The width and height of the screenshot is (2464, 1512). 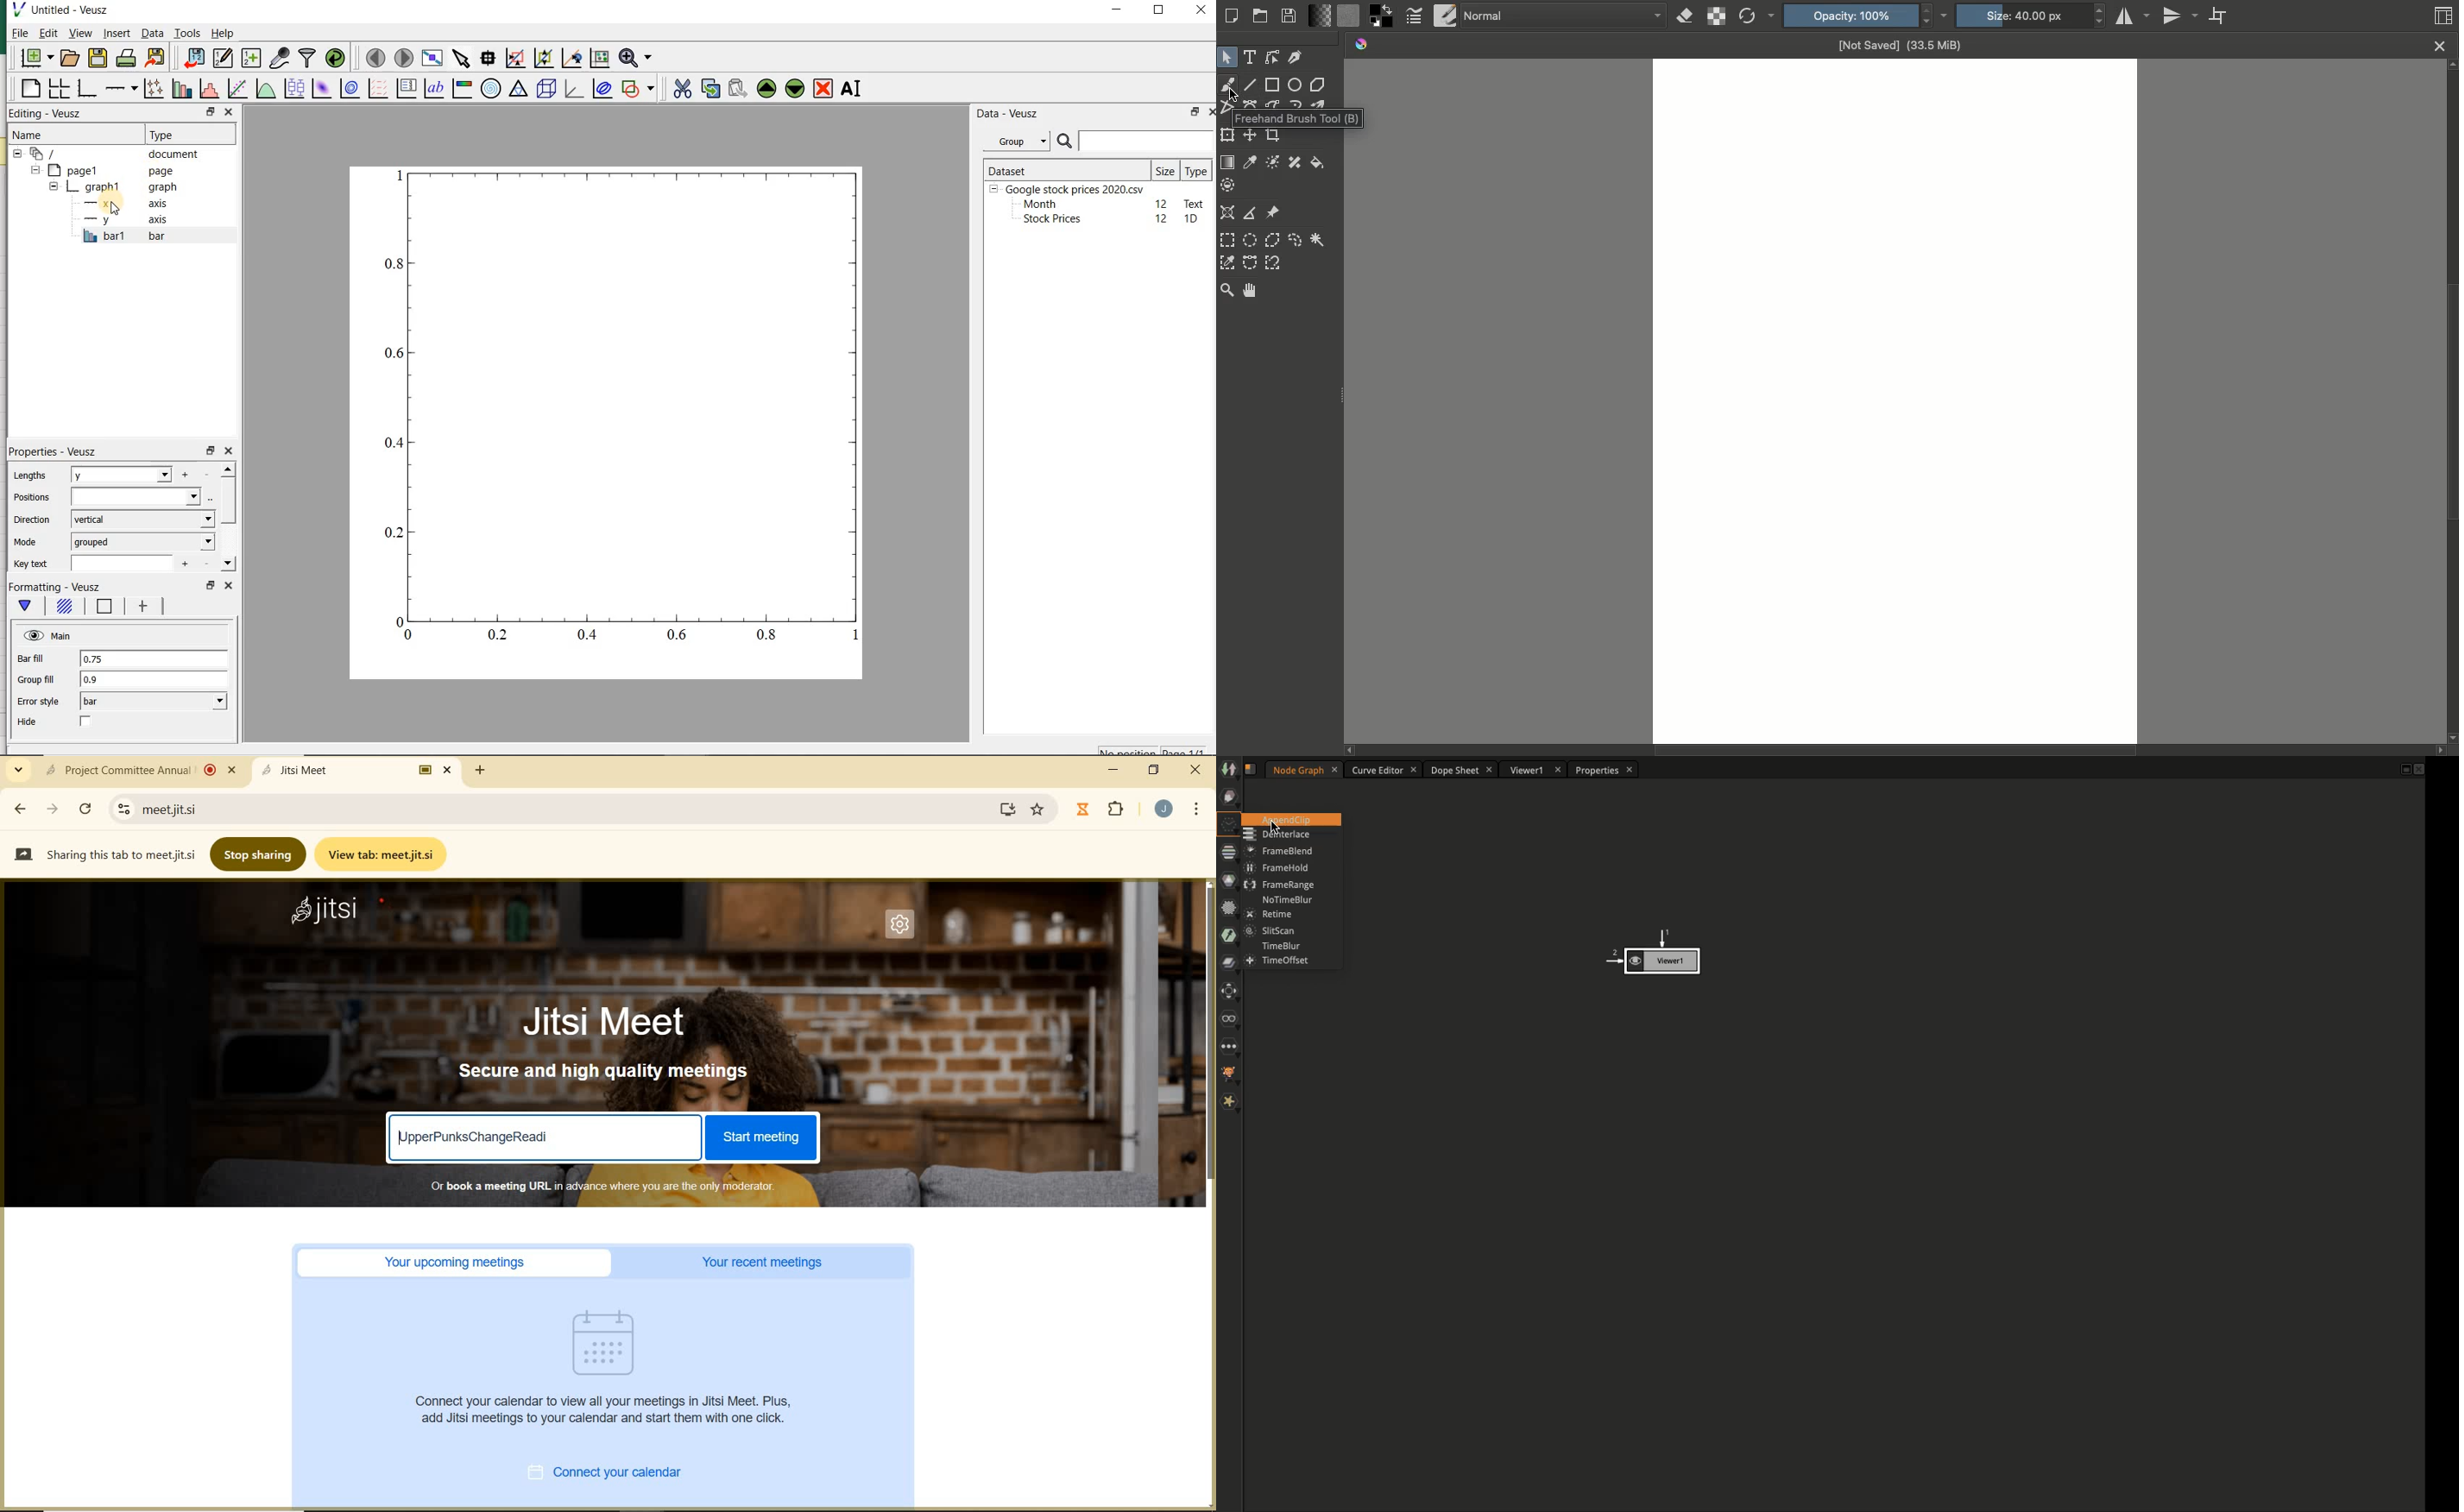 What do you see at coordinates (1296, 56) in the screenshot?
I see `Calligraphy` at bounding box center [1296, 56].